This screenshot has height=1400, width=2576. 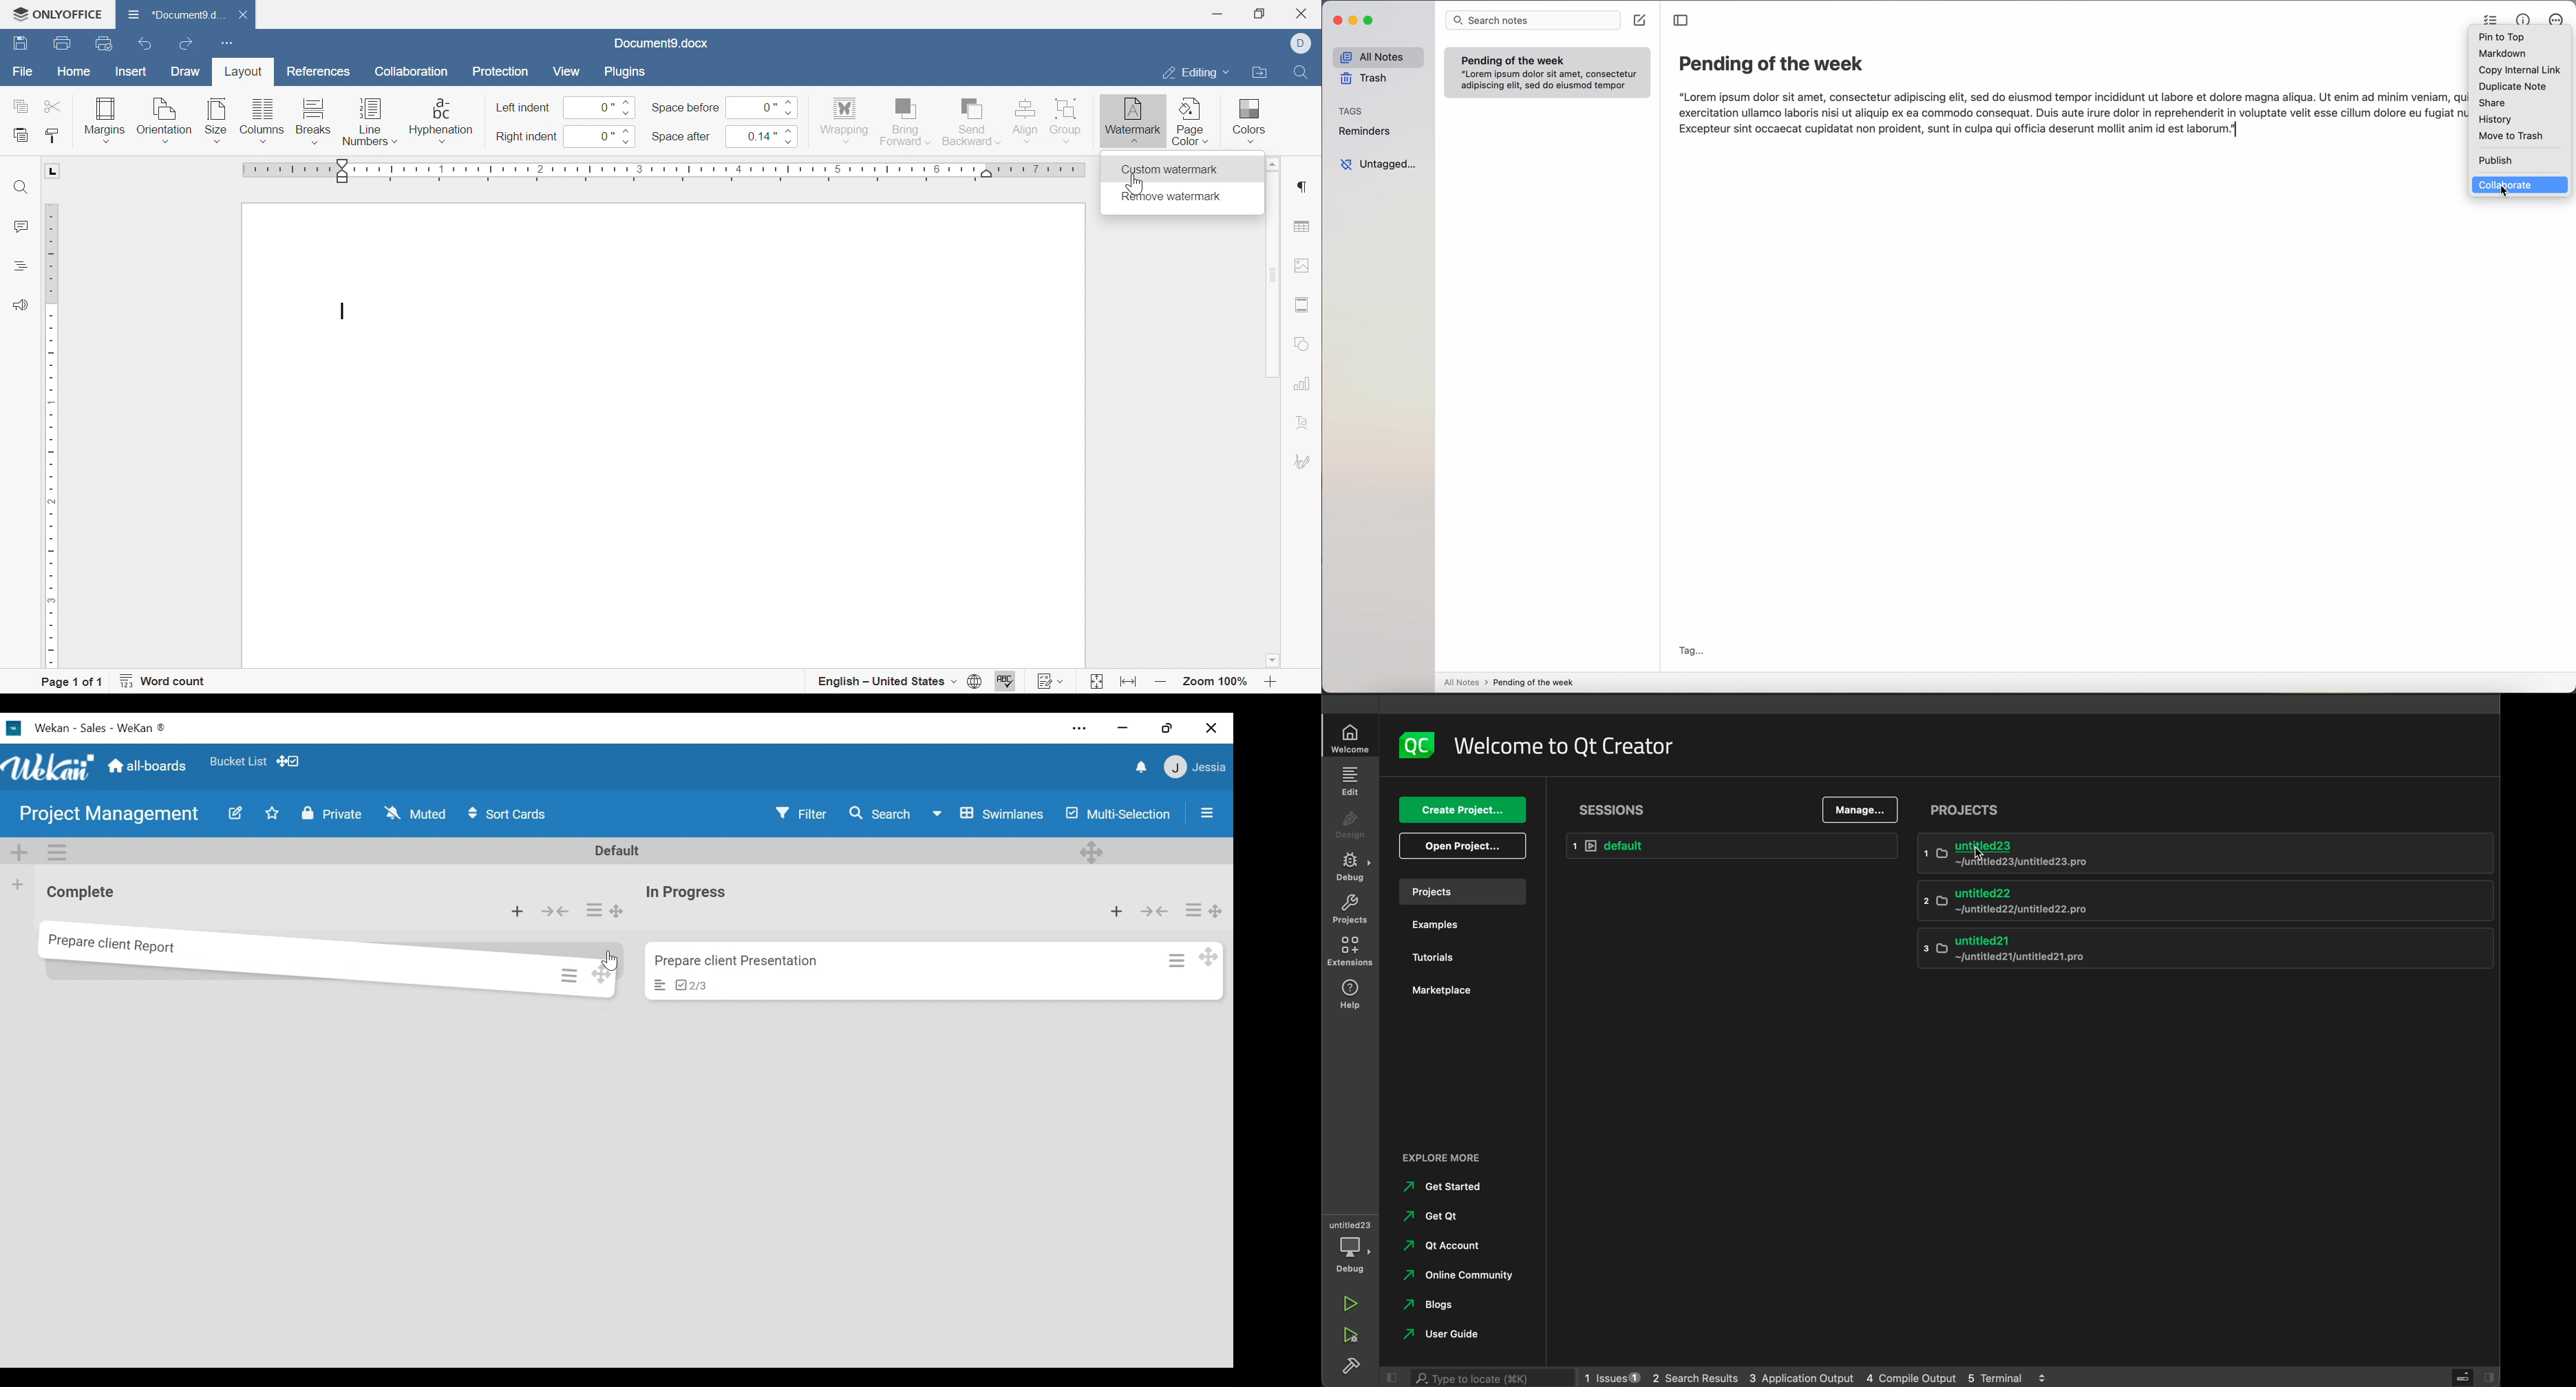 What do you see at coordinates (262, 121) in the screenshot?
I see `columns` at bounding box center [262, 121].